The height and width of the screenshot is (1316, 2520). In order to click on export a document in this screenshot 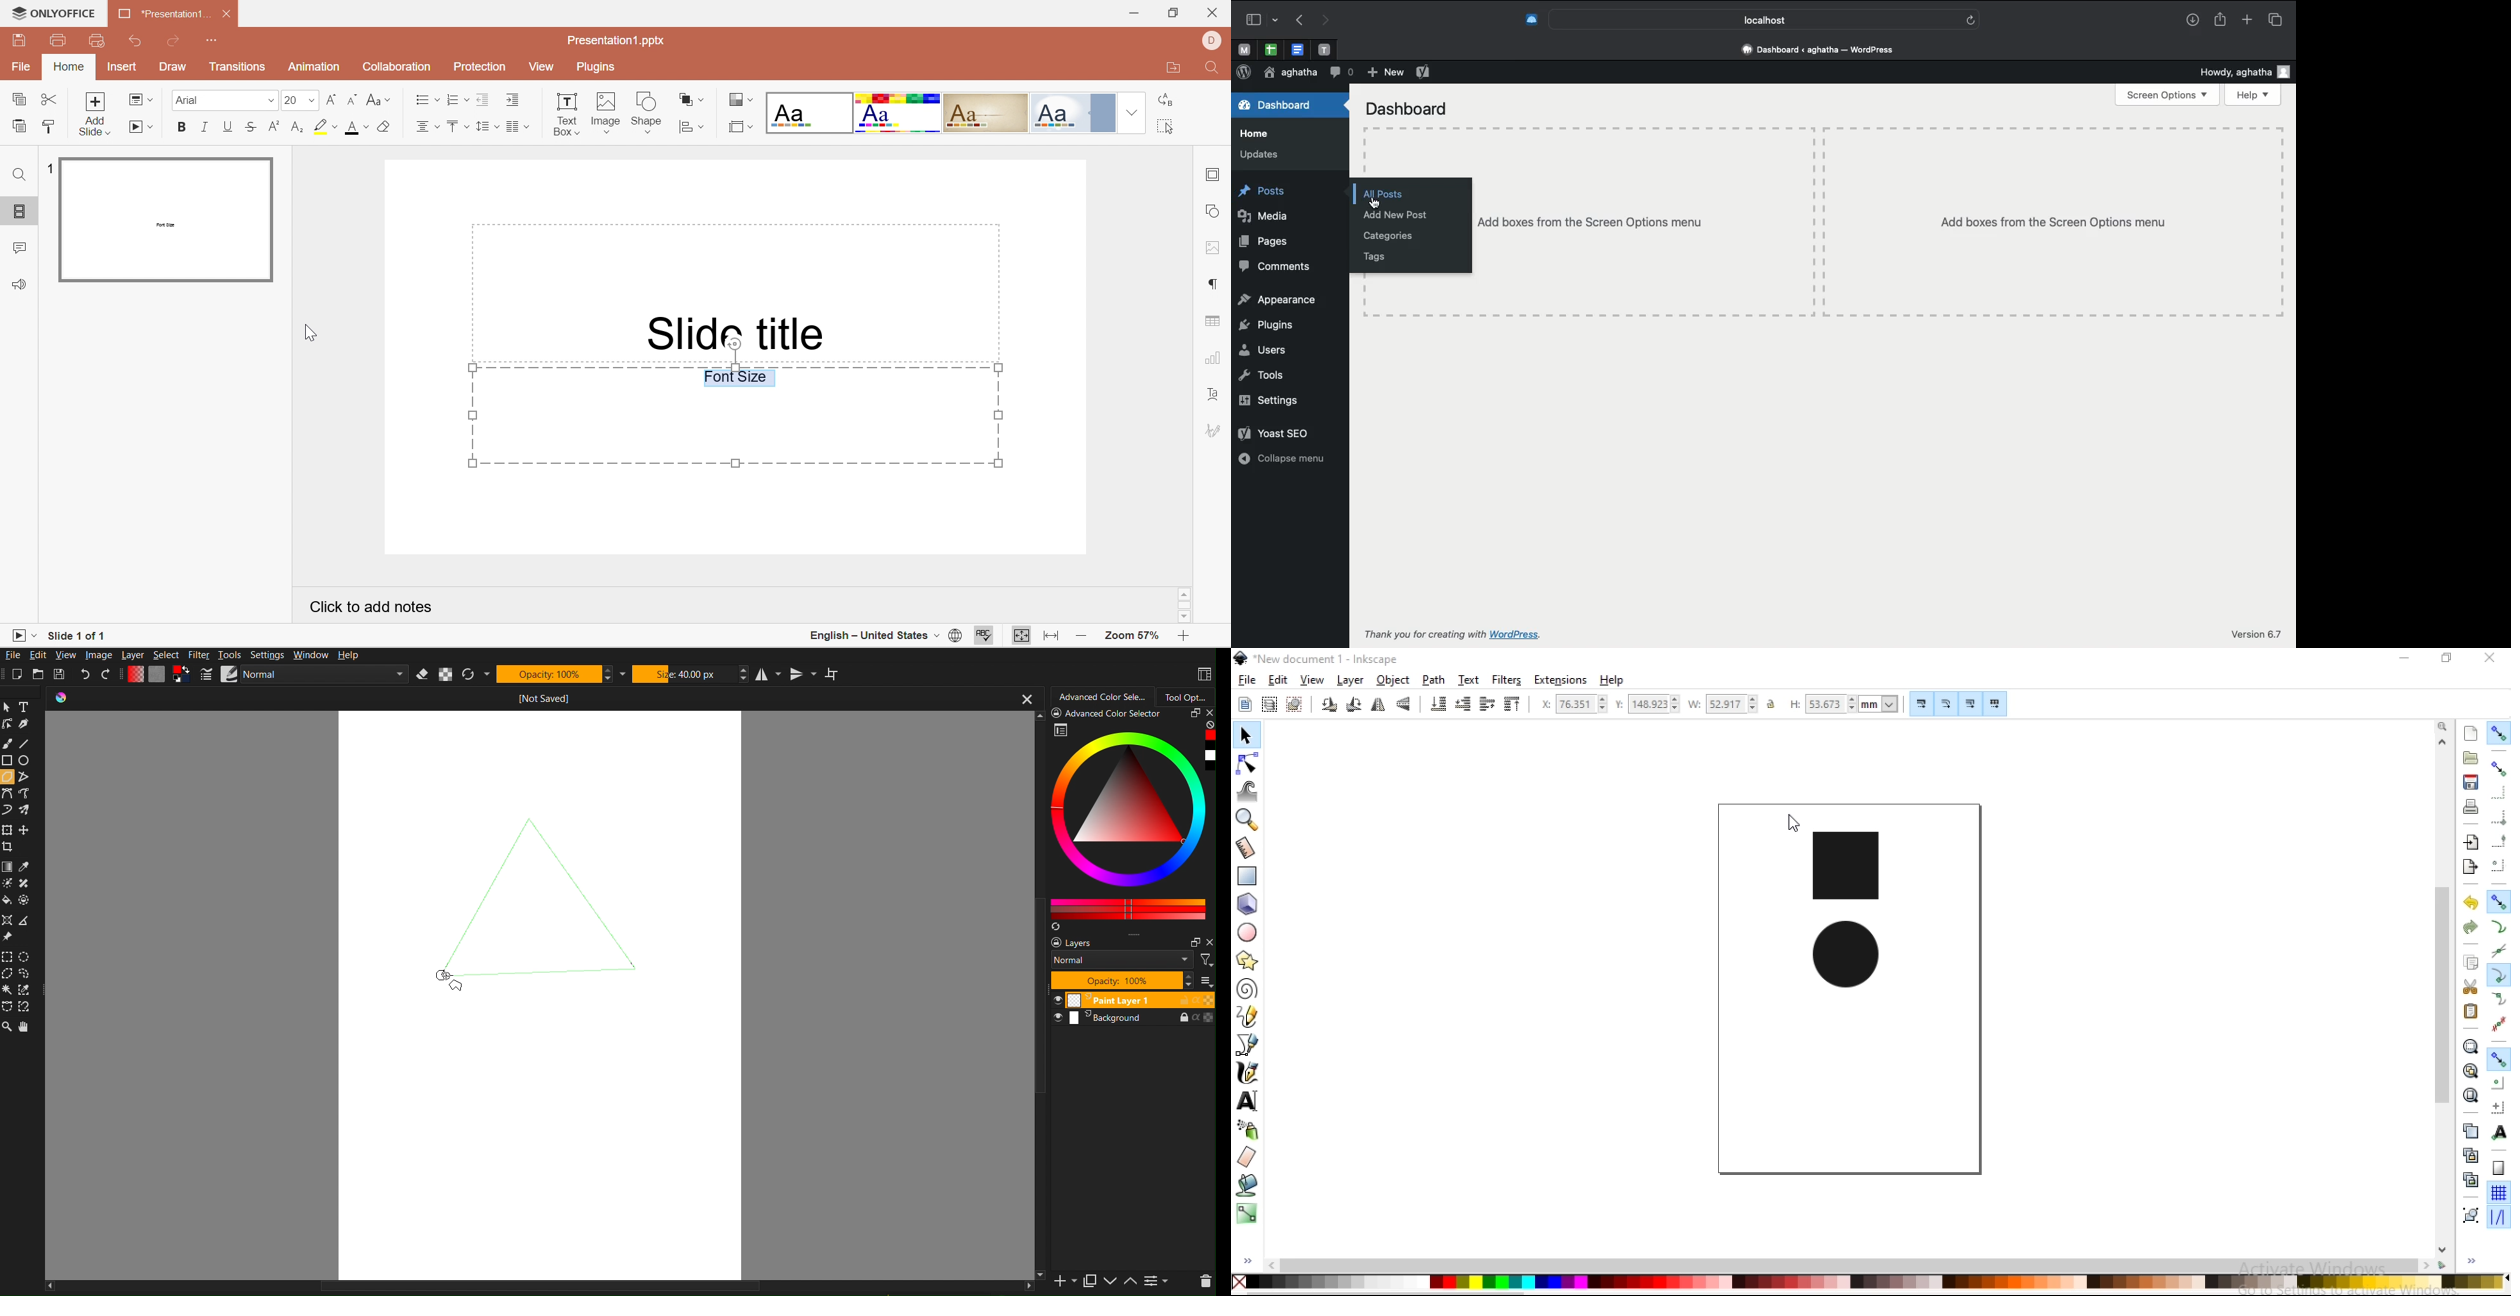, I will do `click(2468, 868)`.